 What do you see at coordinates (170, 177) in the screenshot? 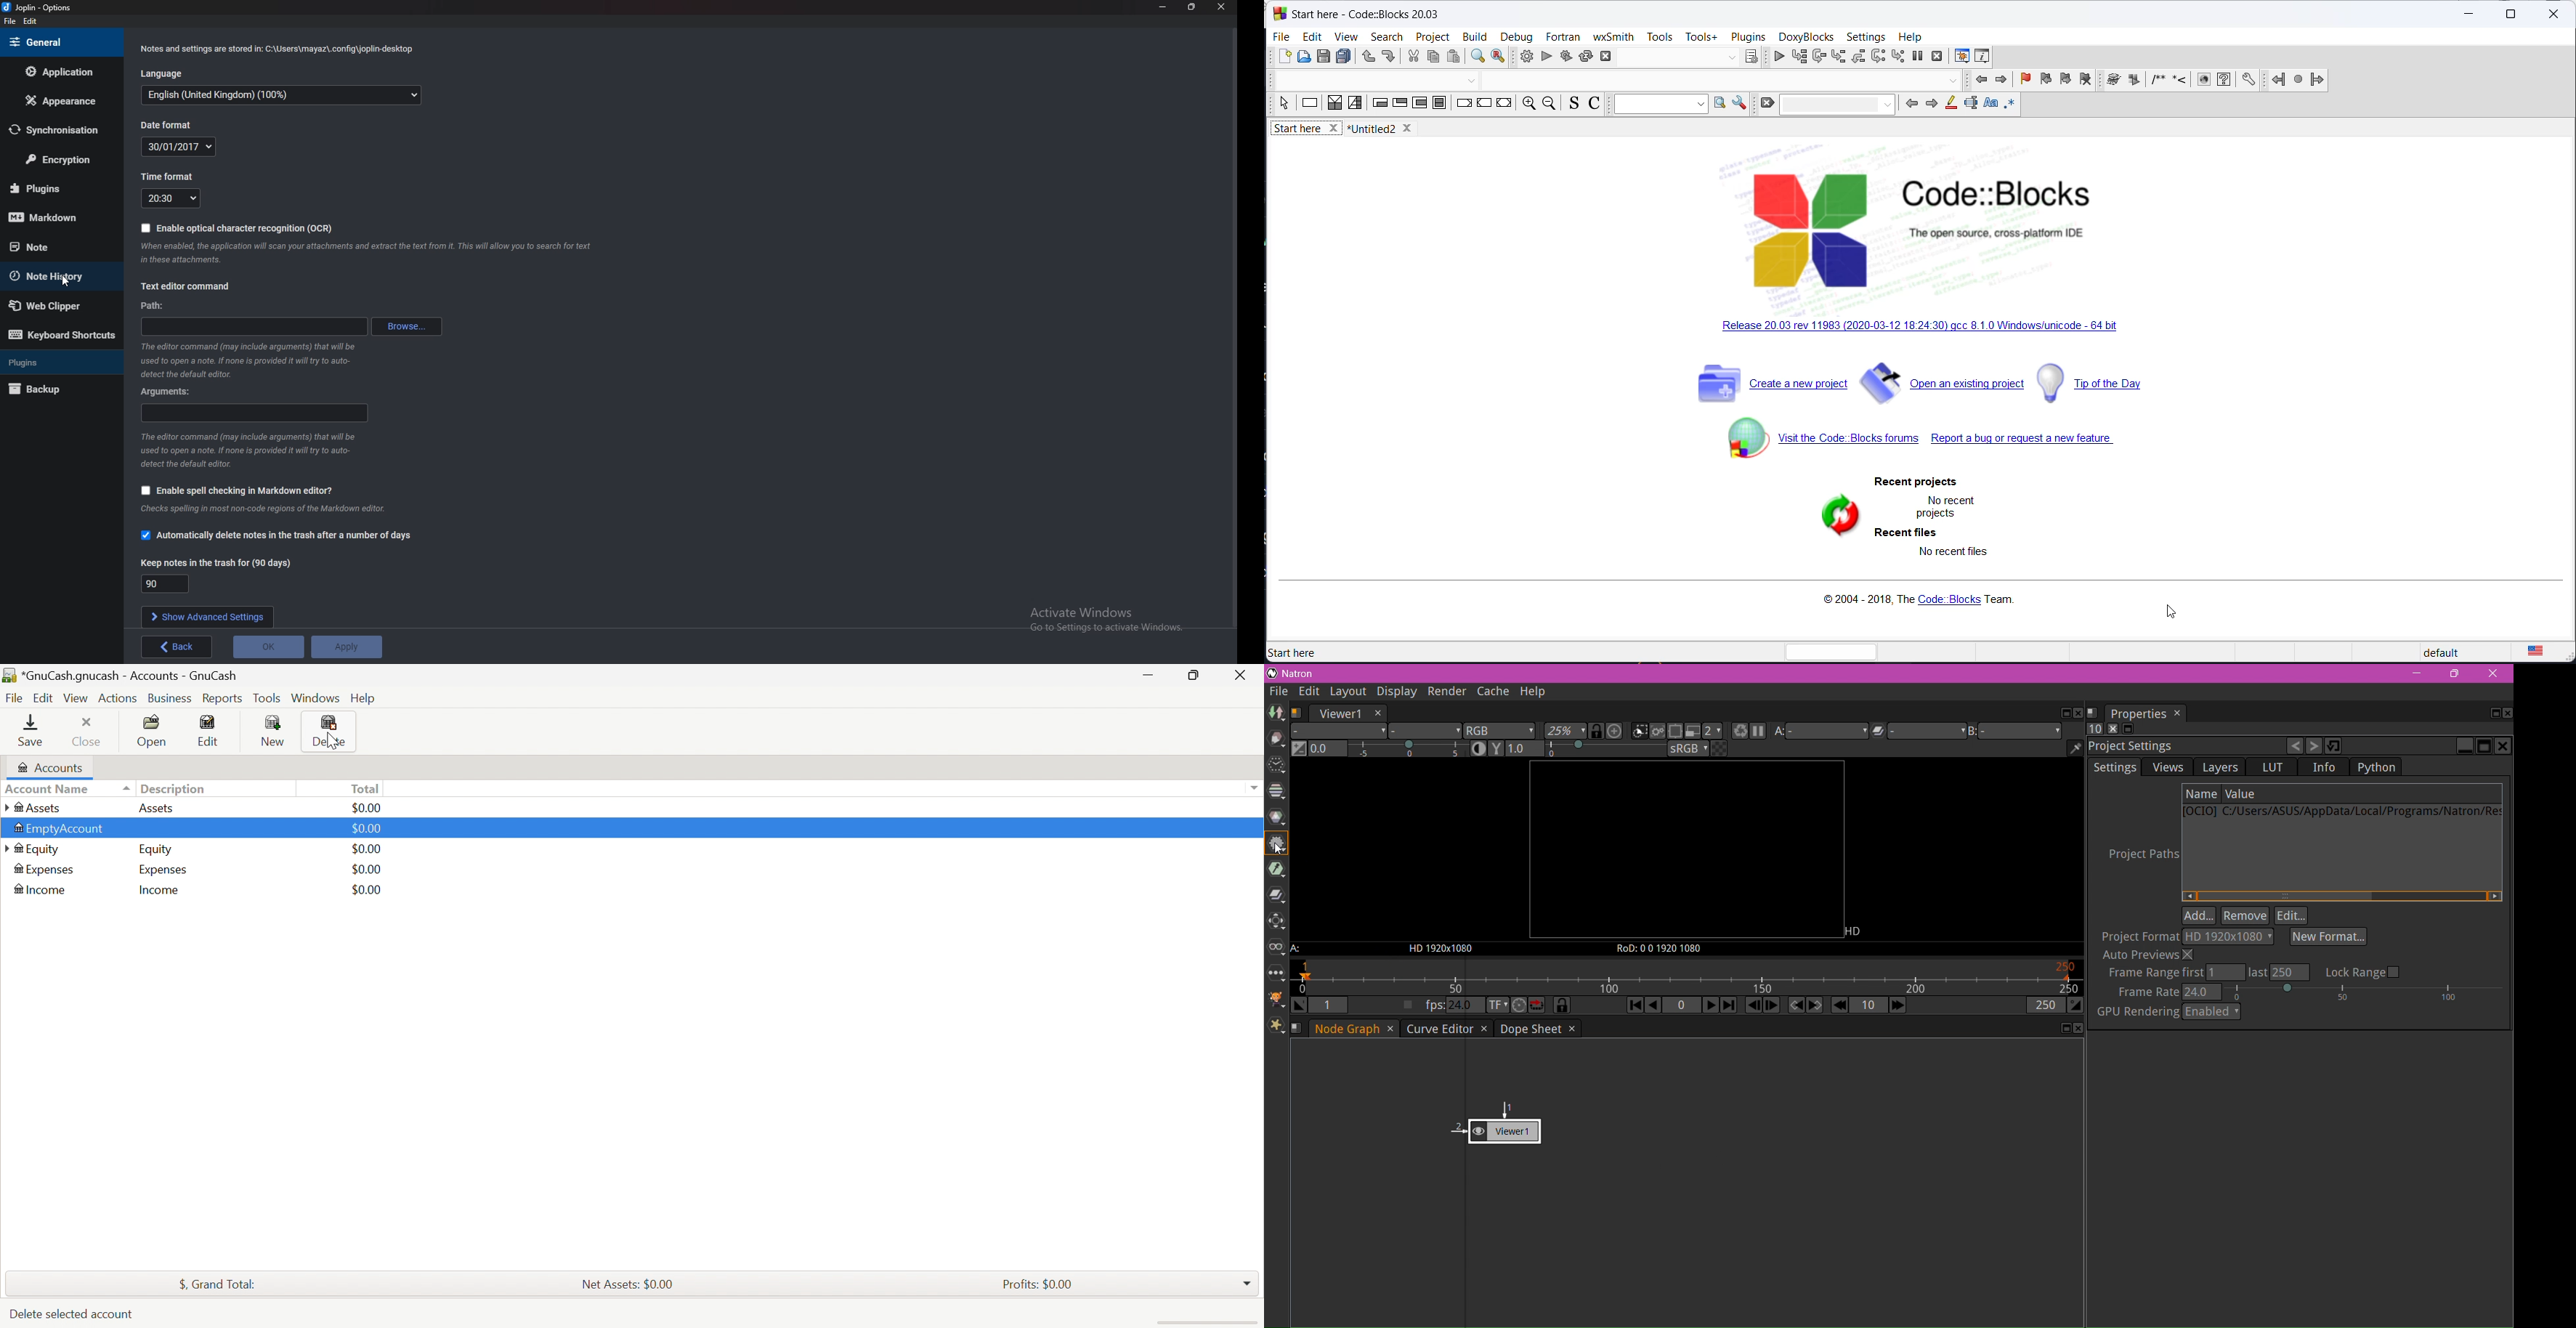
I see `Time format` at bounding box center [170, 177].